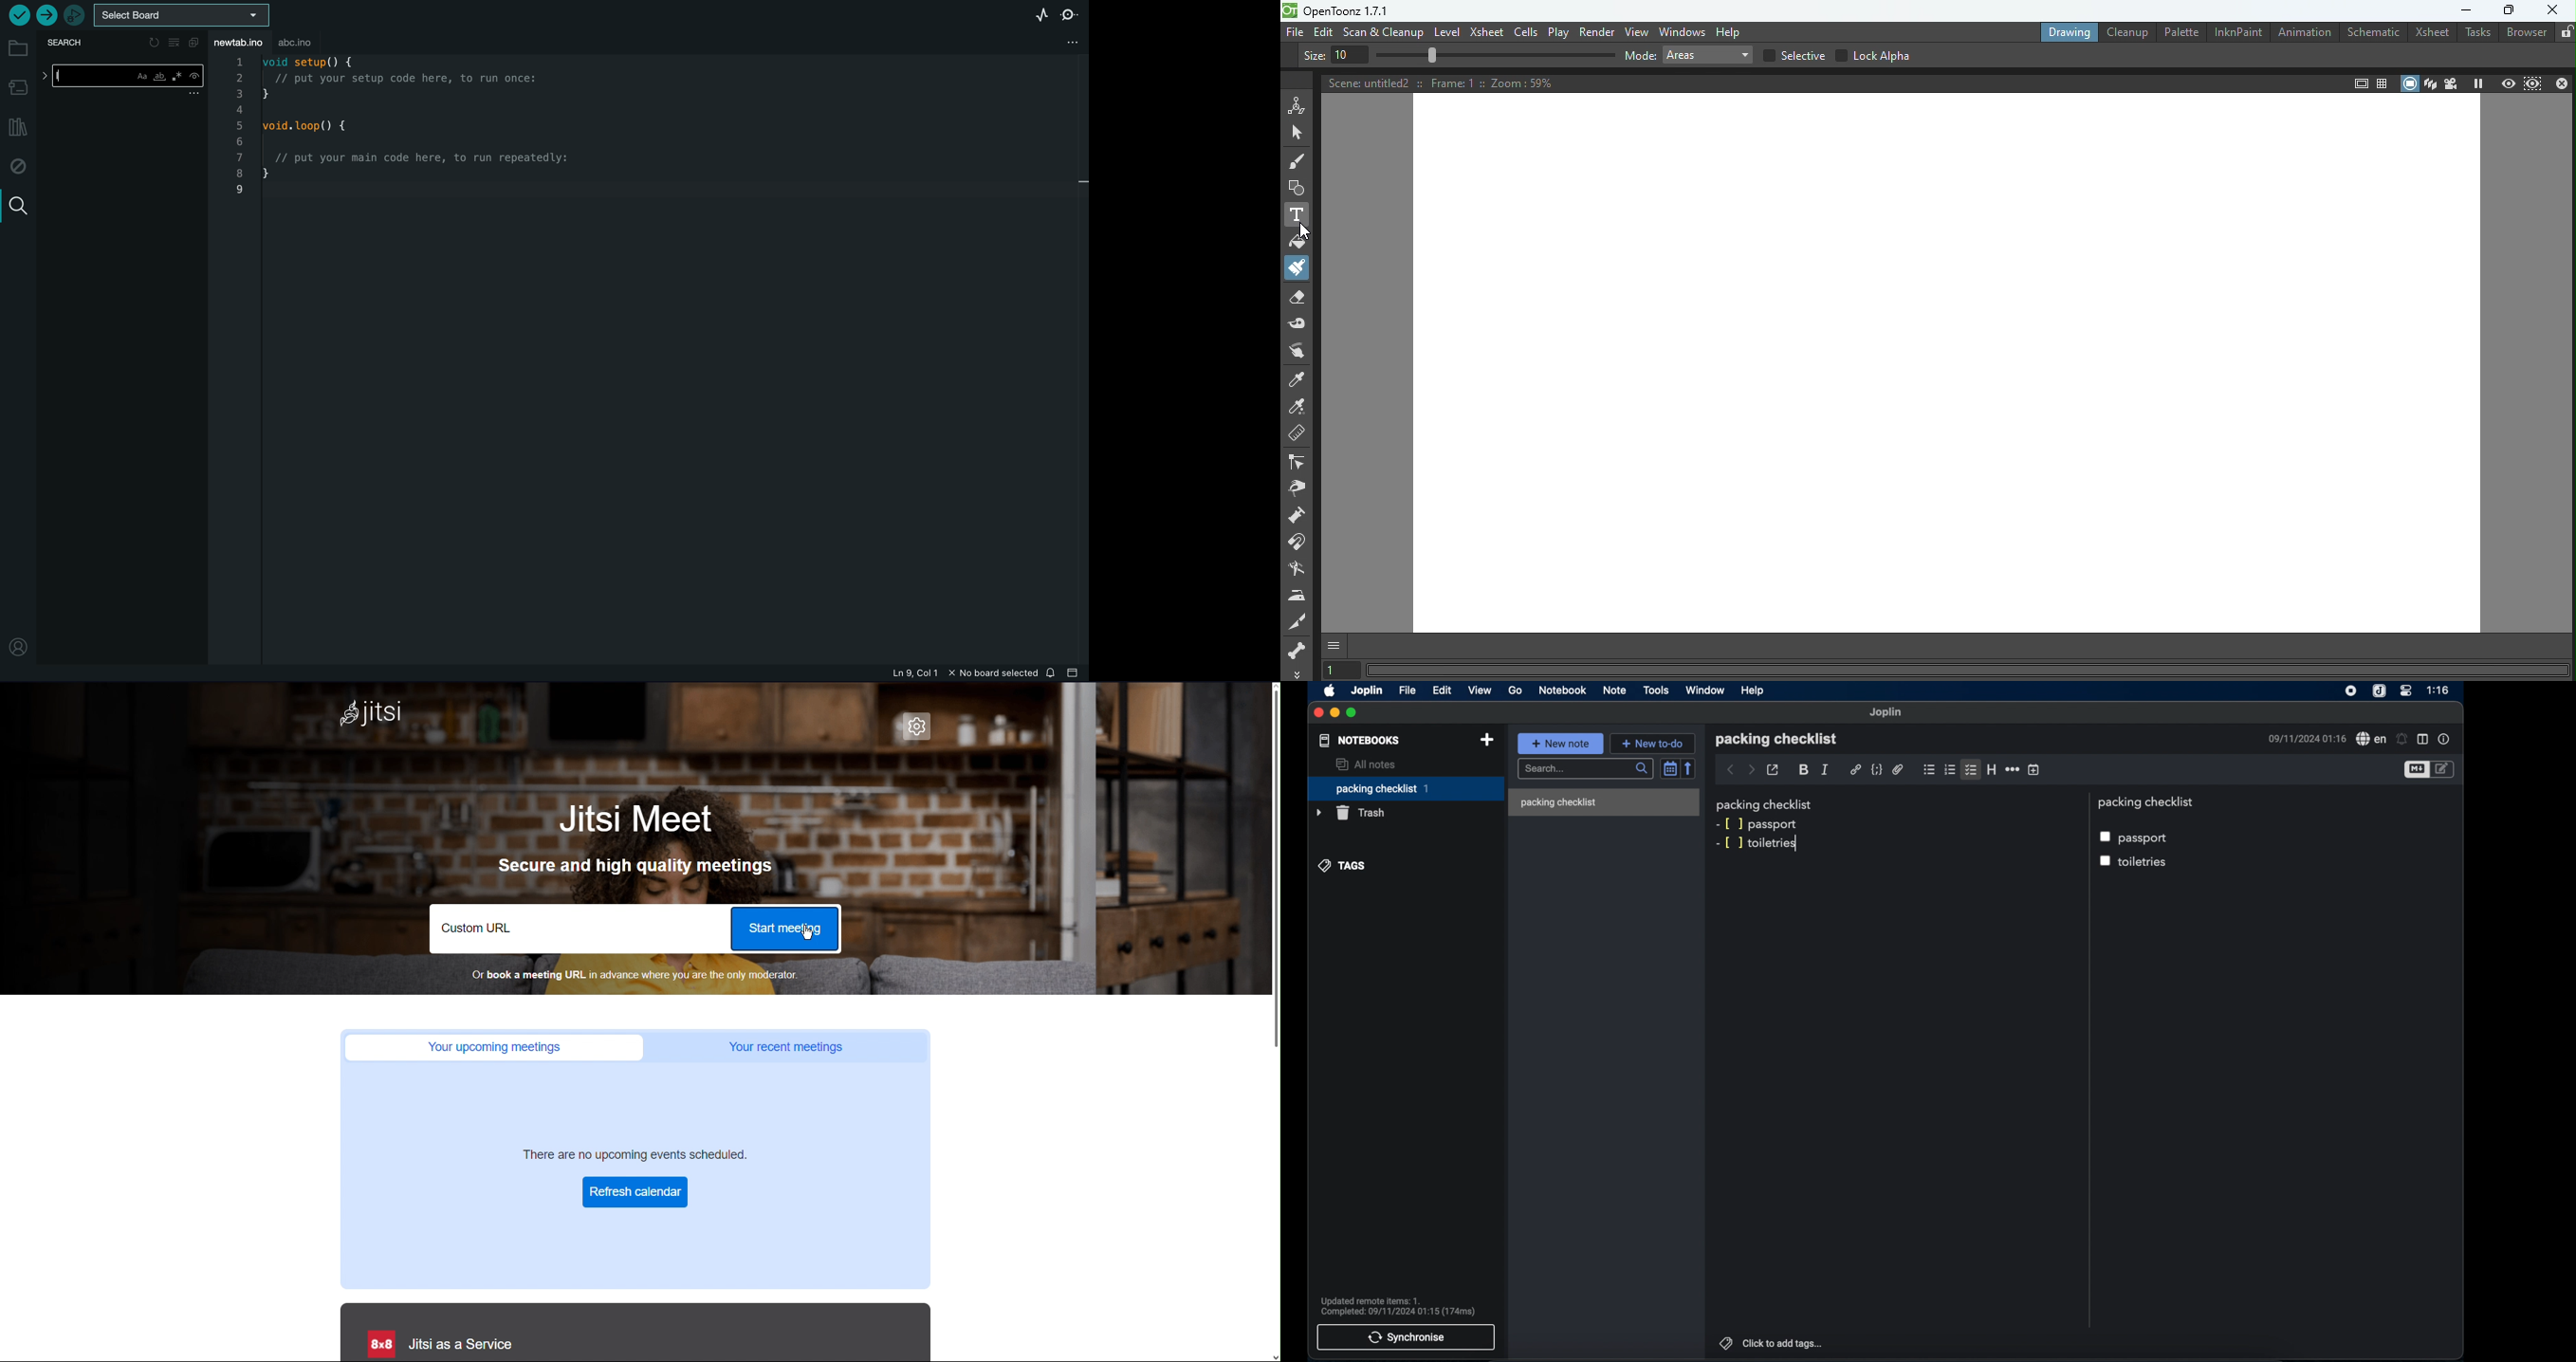 The image size is (2576, 1372). What do you see at coordinates (1298, 214) in the screenshot?
I see `Text tool` at bounding box center [1298, 214].